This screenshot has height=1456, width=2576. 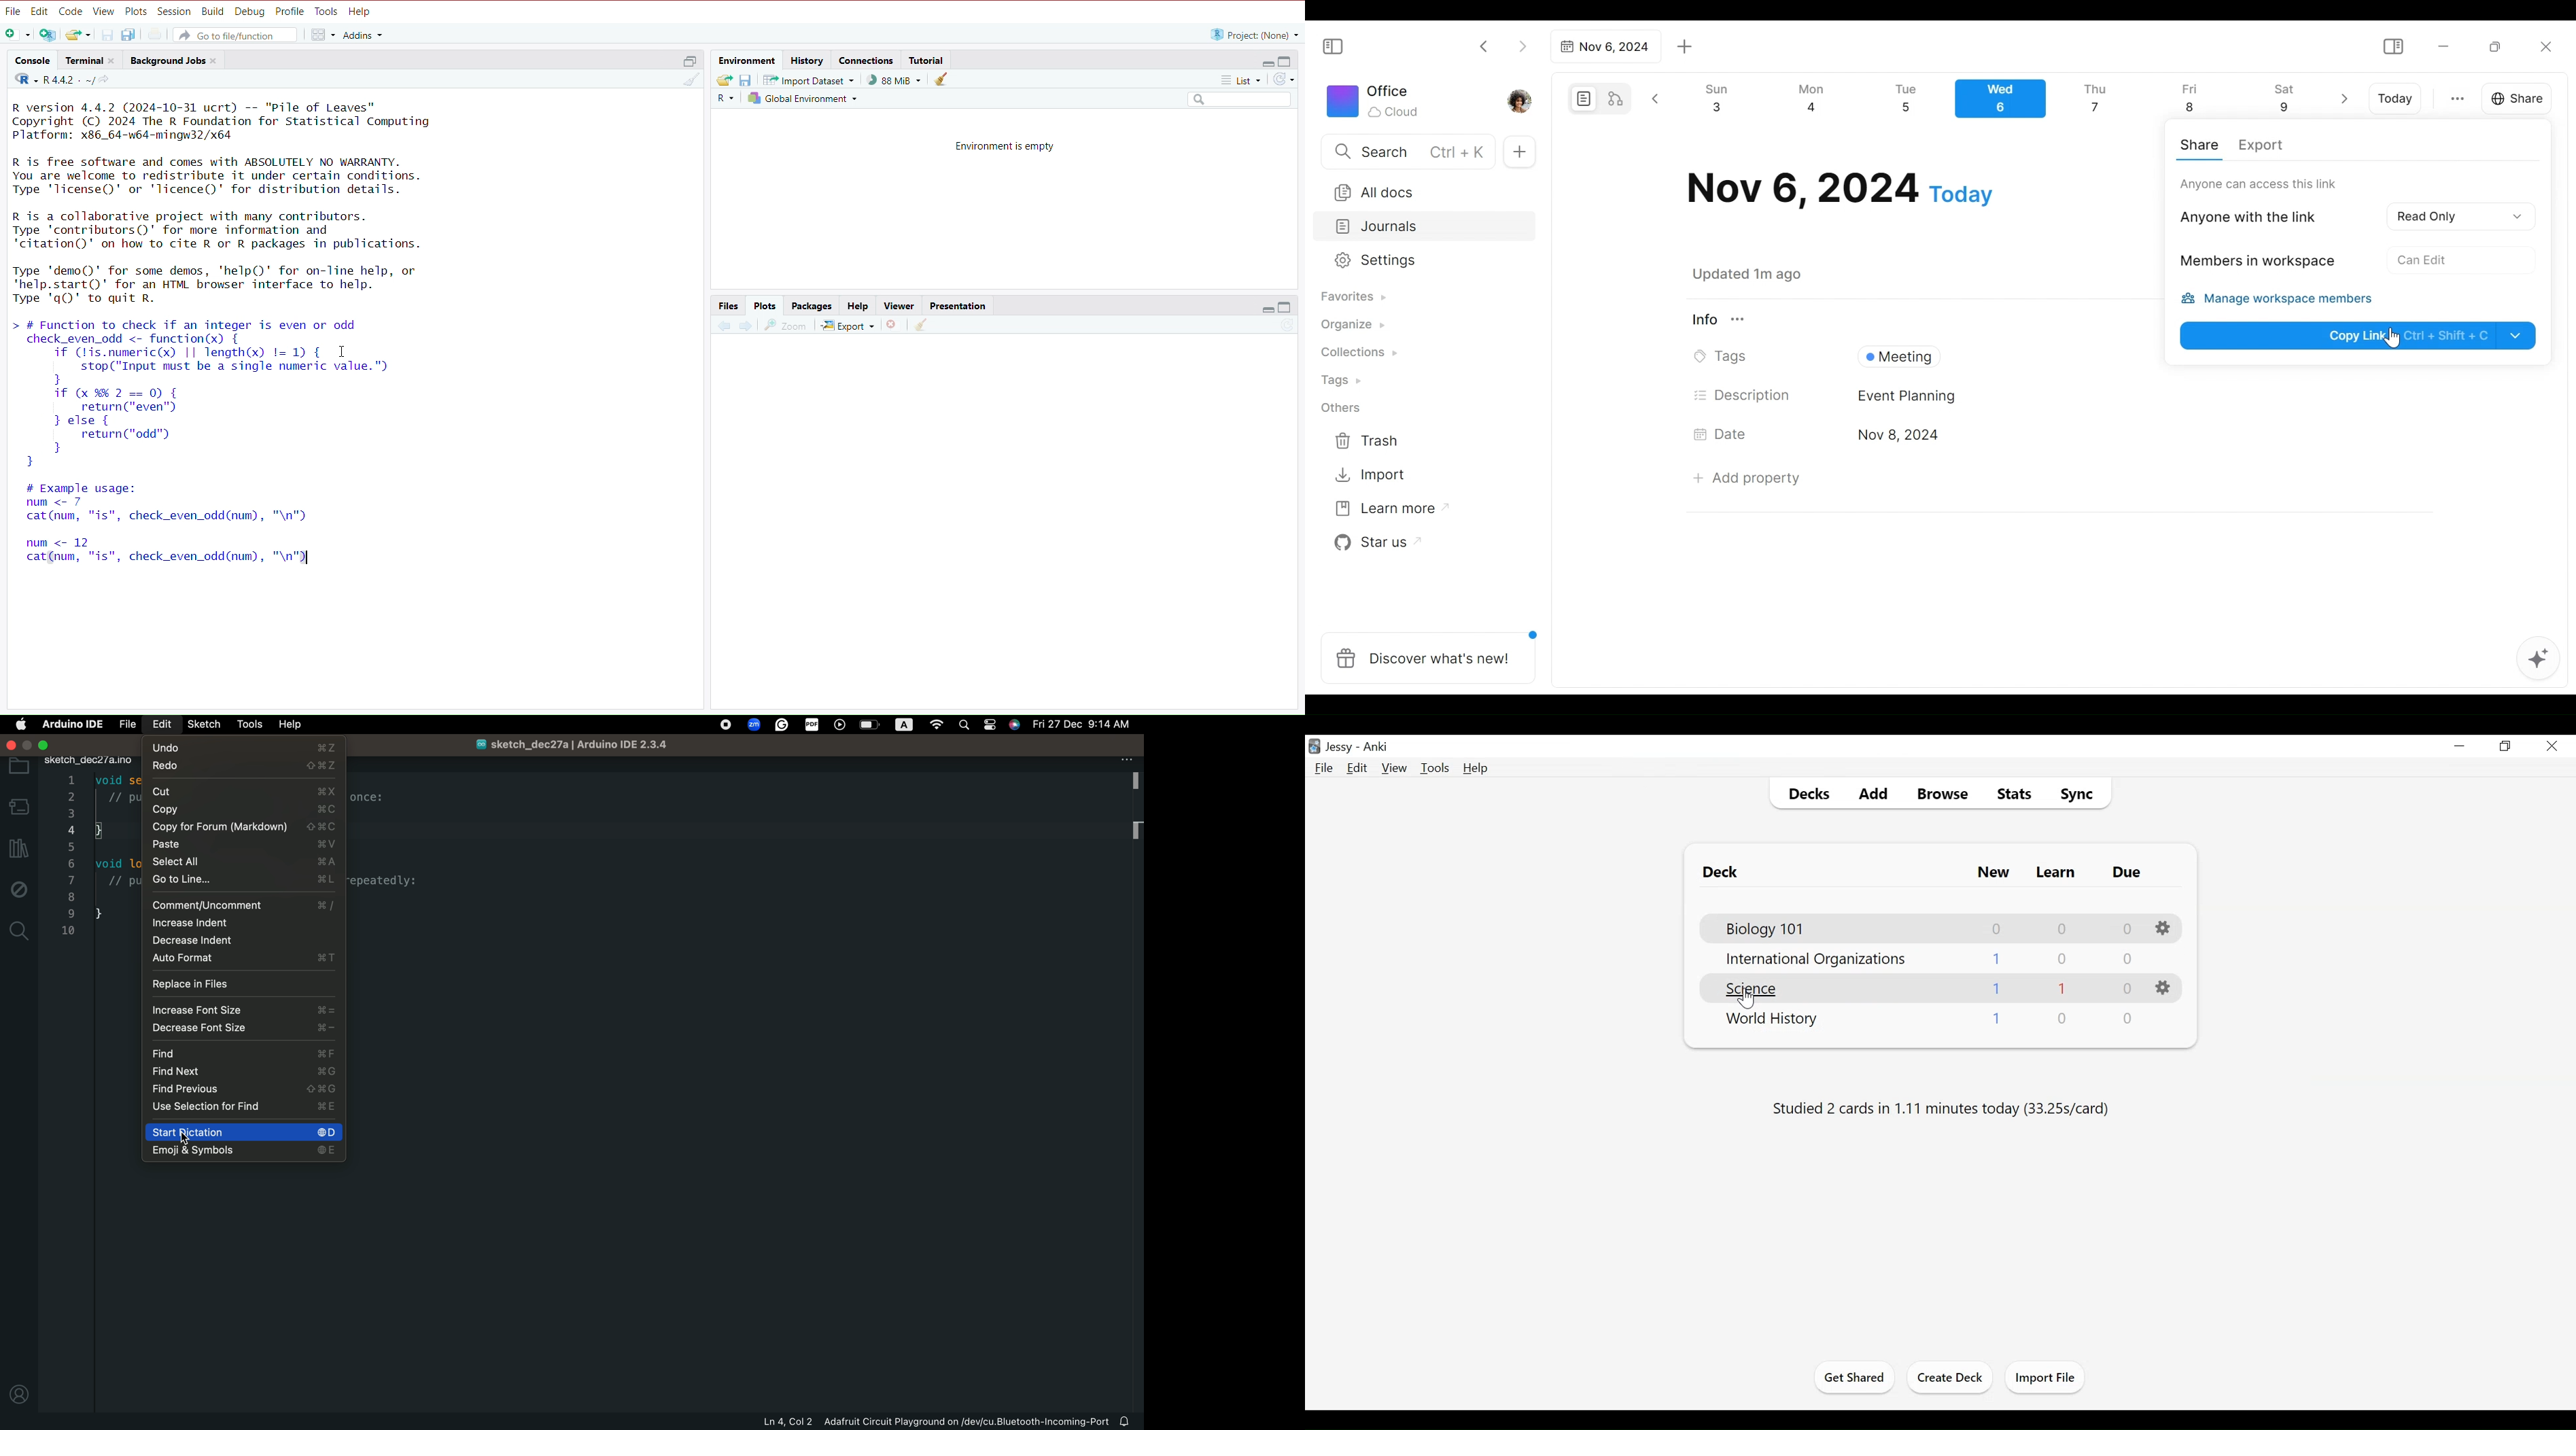 I want to click on Stats, so click(x=2015, y=794).